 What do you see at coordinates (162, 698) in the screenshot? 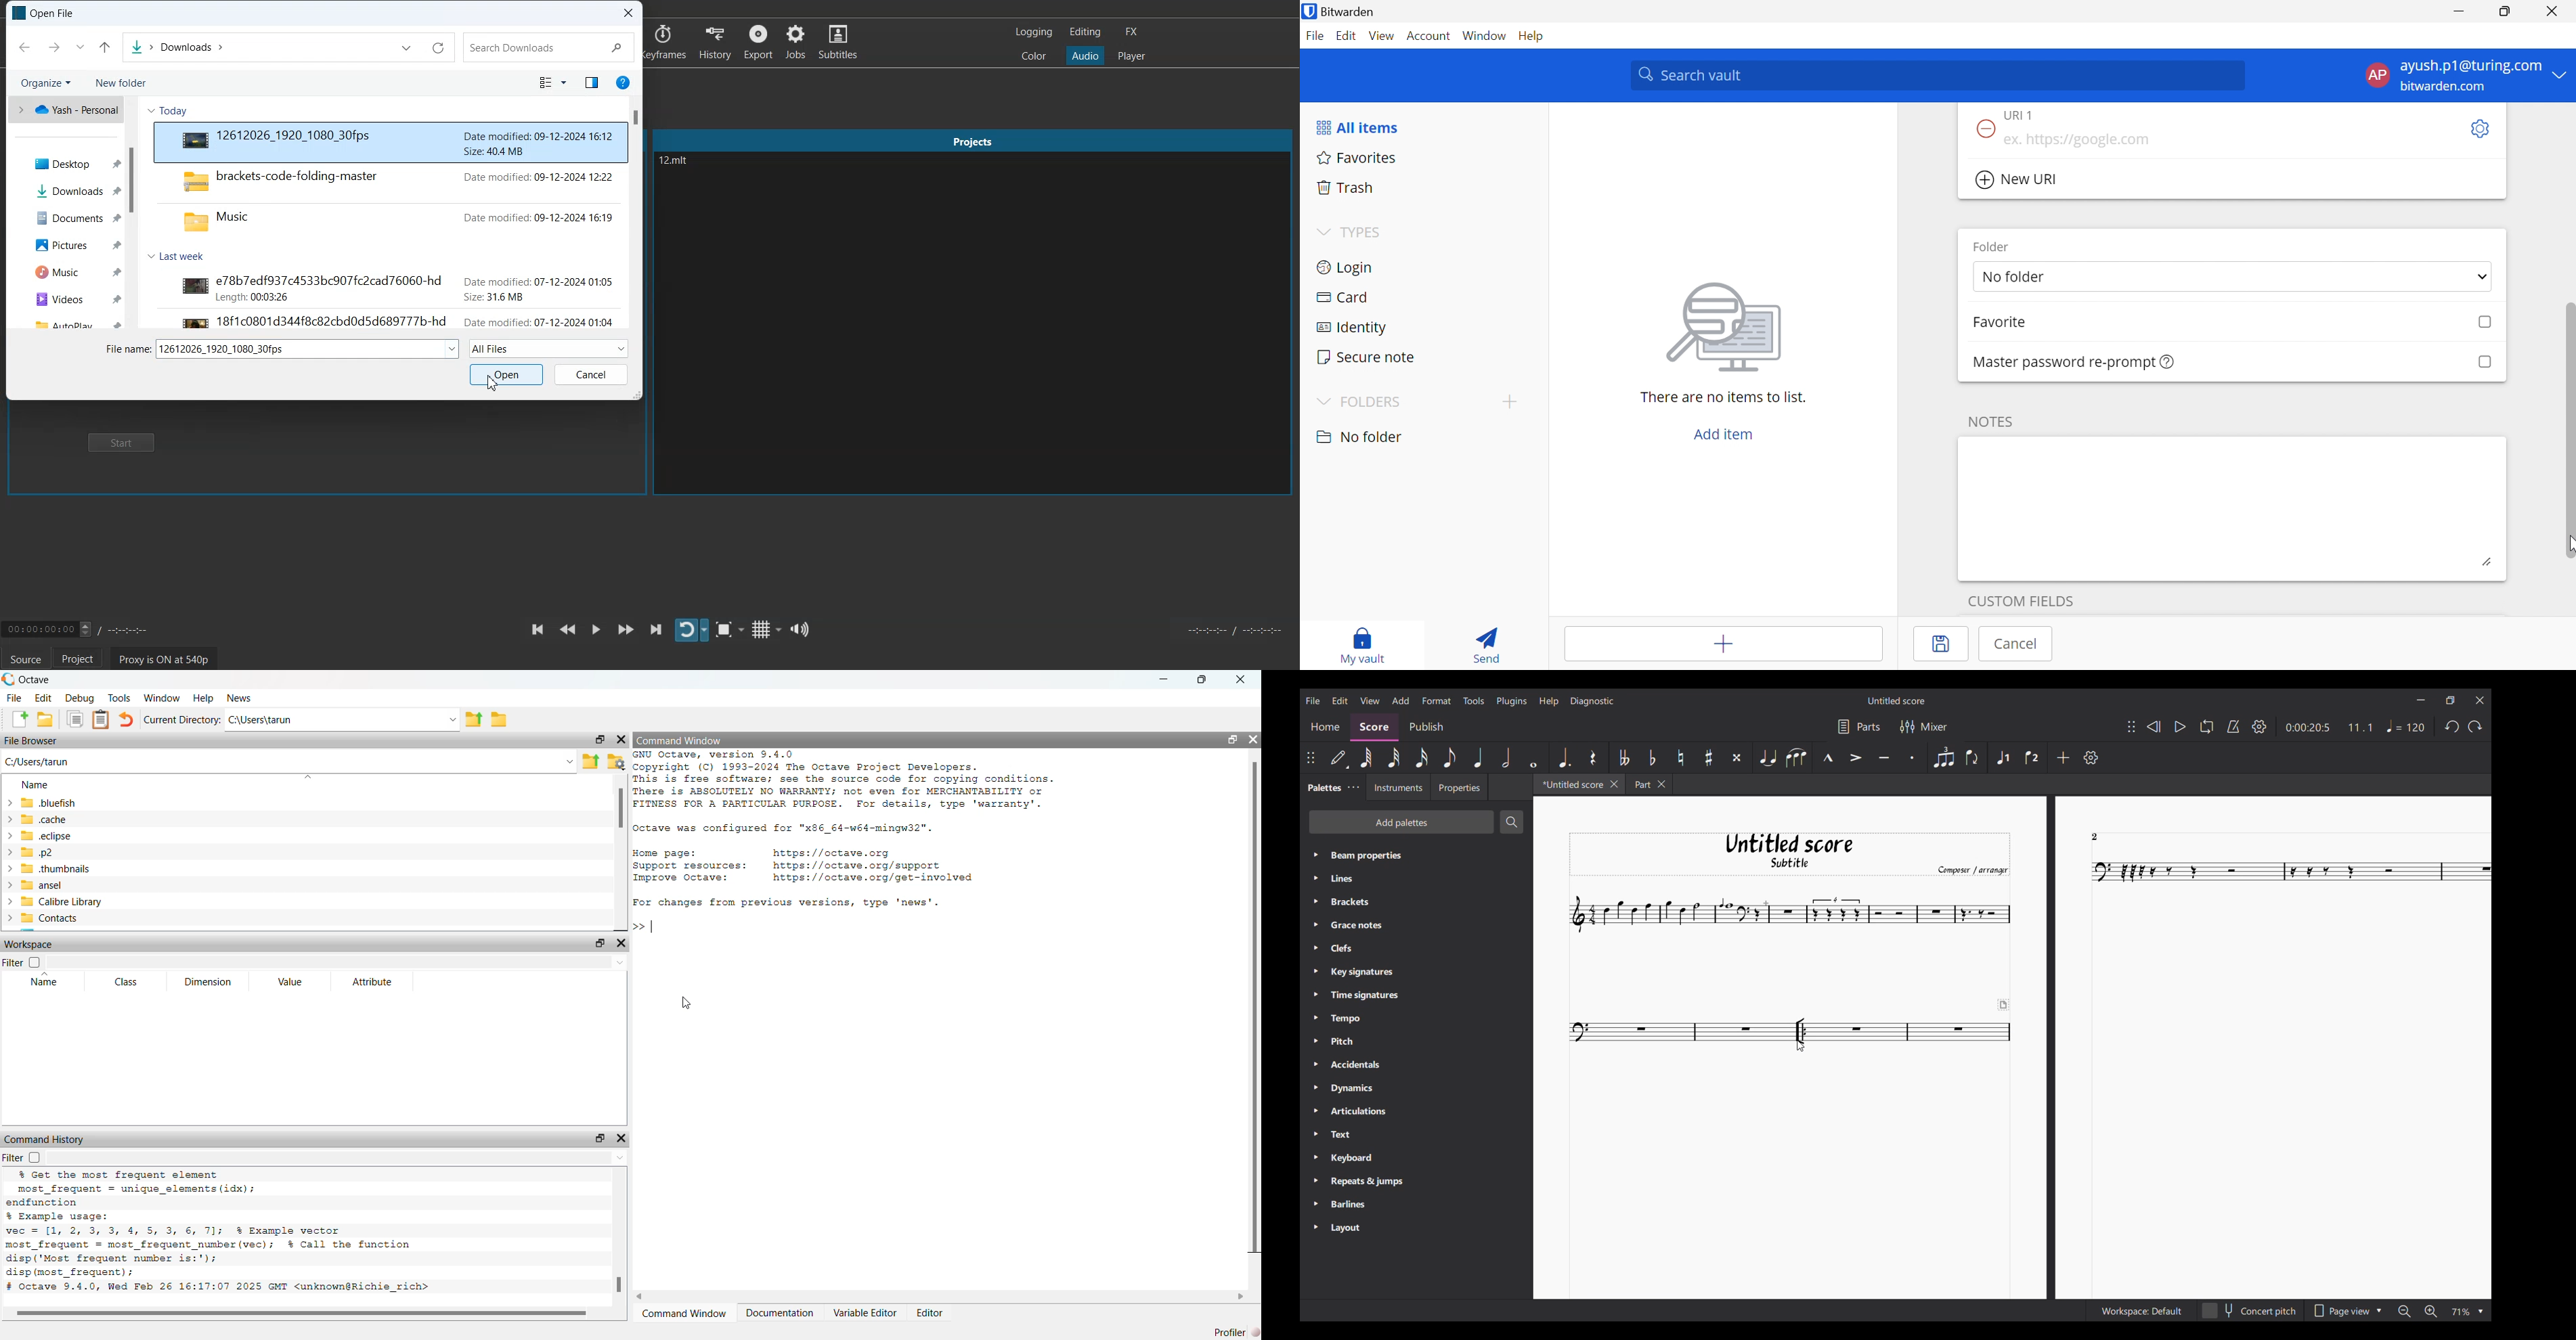
I see `Window` at bounding box center [162, 698].